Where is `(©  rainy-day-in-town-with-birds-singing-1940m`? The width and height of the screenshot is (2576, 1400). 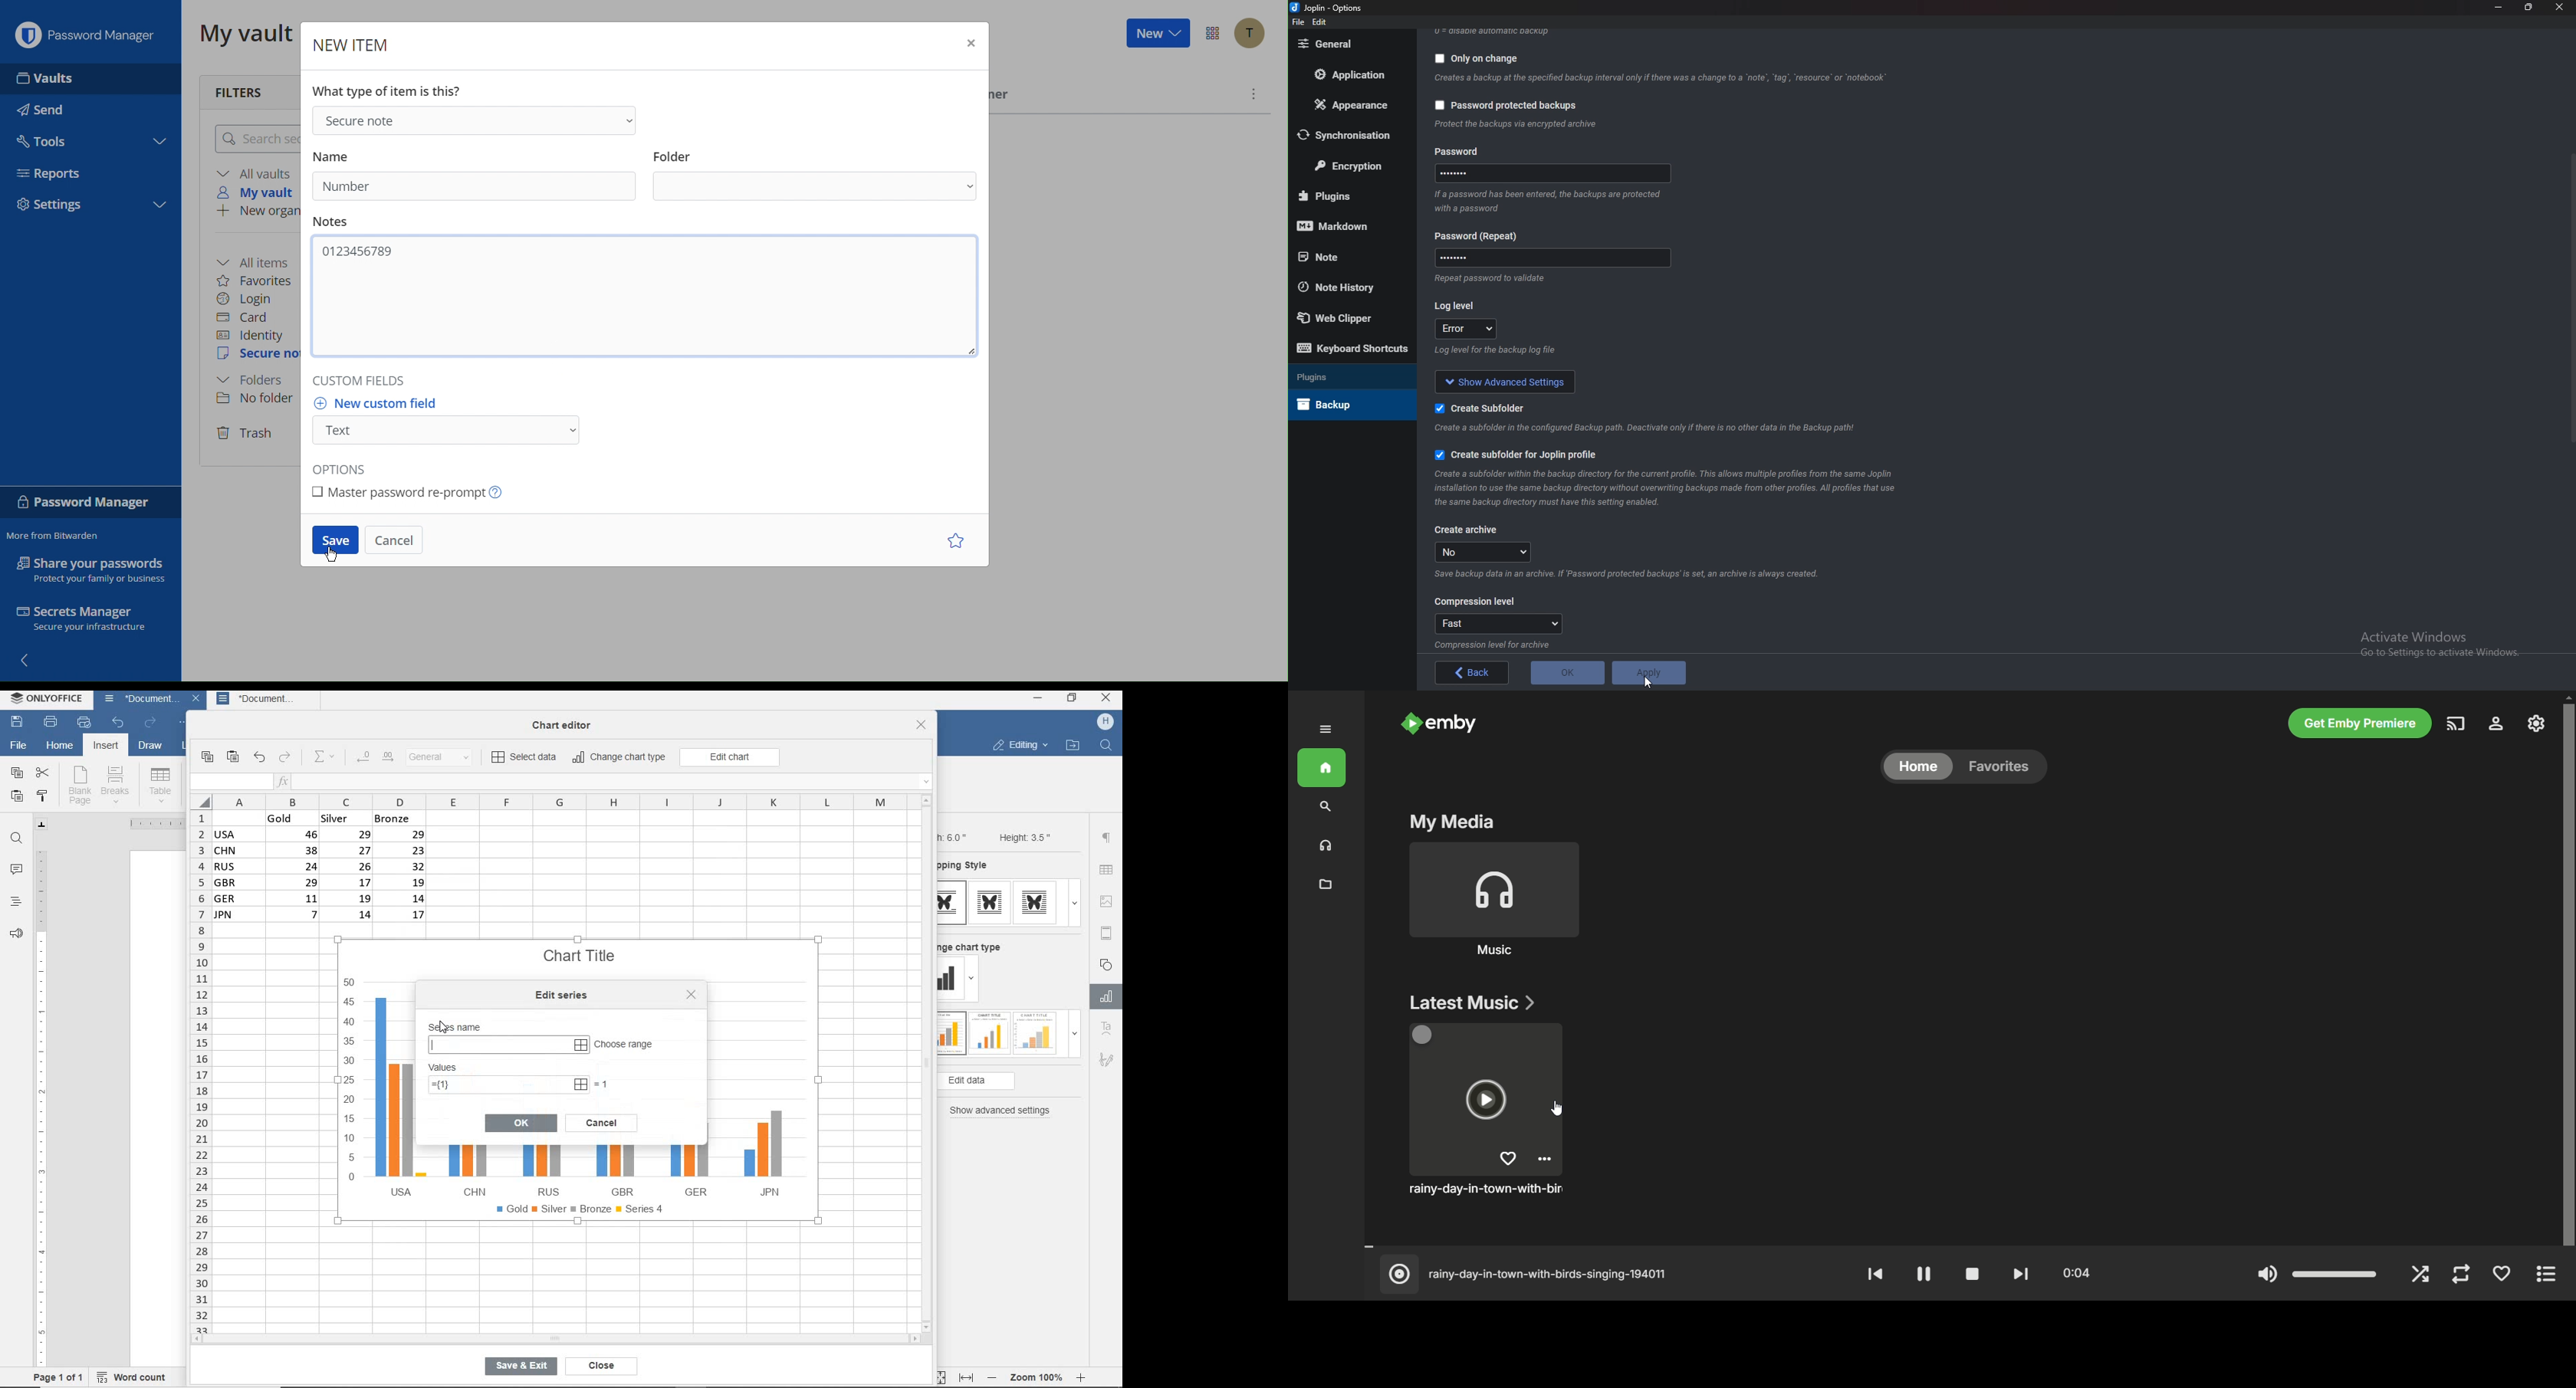
(©  rainy-day-in-town-with-birds-singing-1940m is located at coordinates (1538, 1274).